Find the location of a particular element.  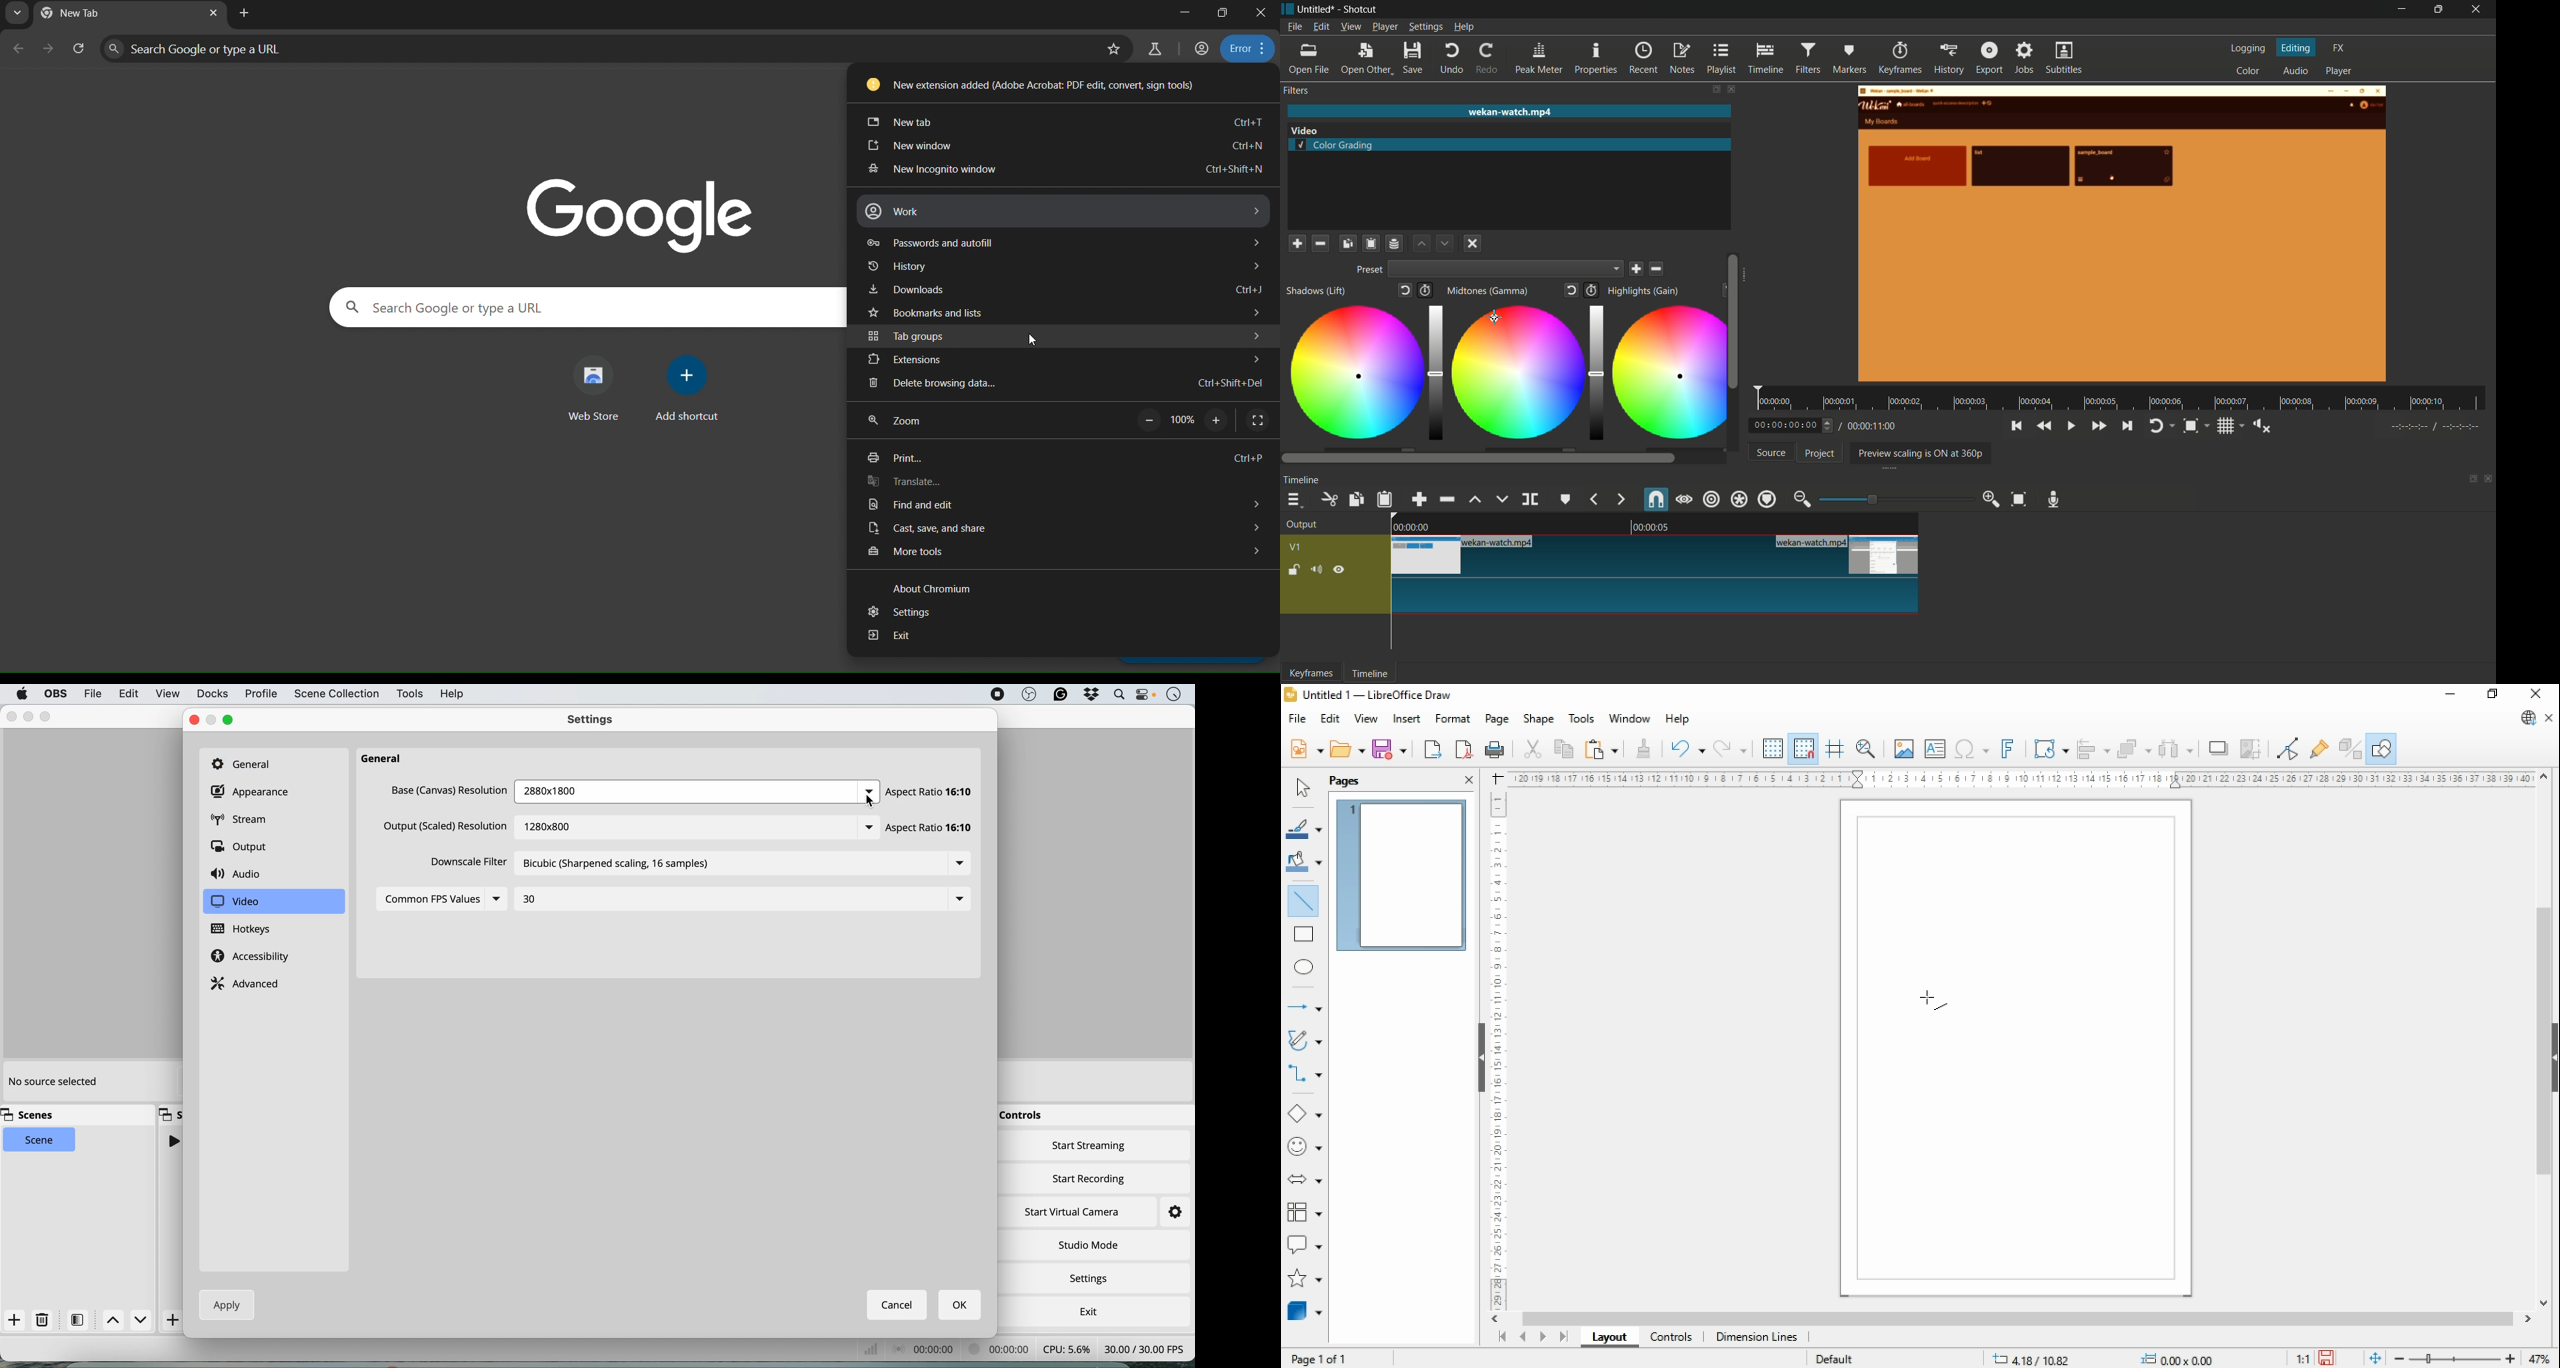

open other is located at coordinates (1366, 60).